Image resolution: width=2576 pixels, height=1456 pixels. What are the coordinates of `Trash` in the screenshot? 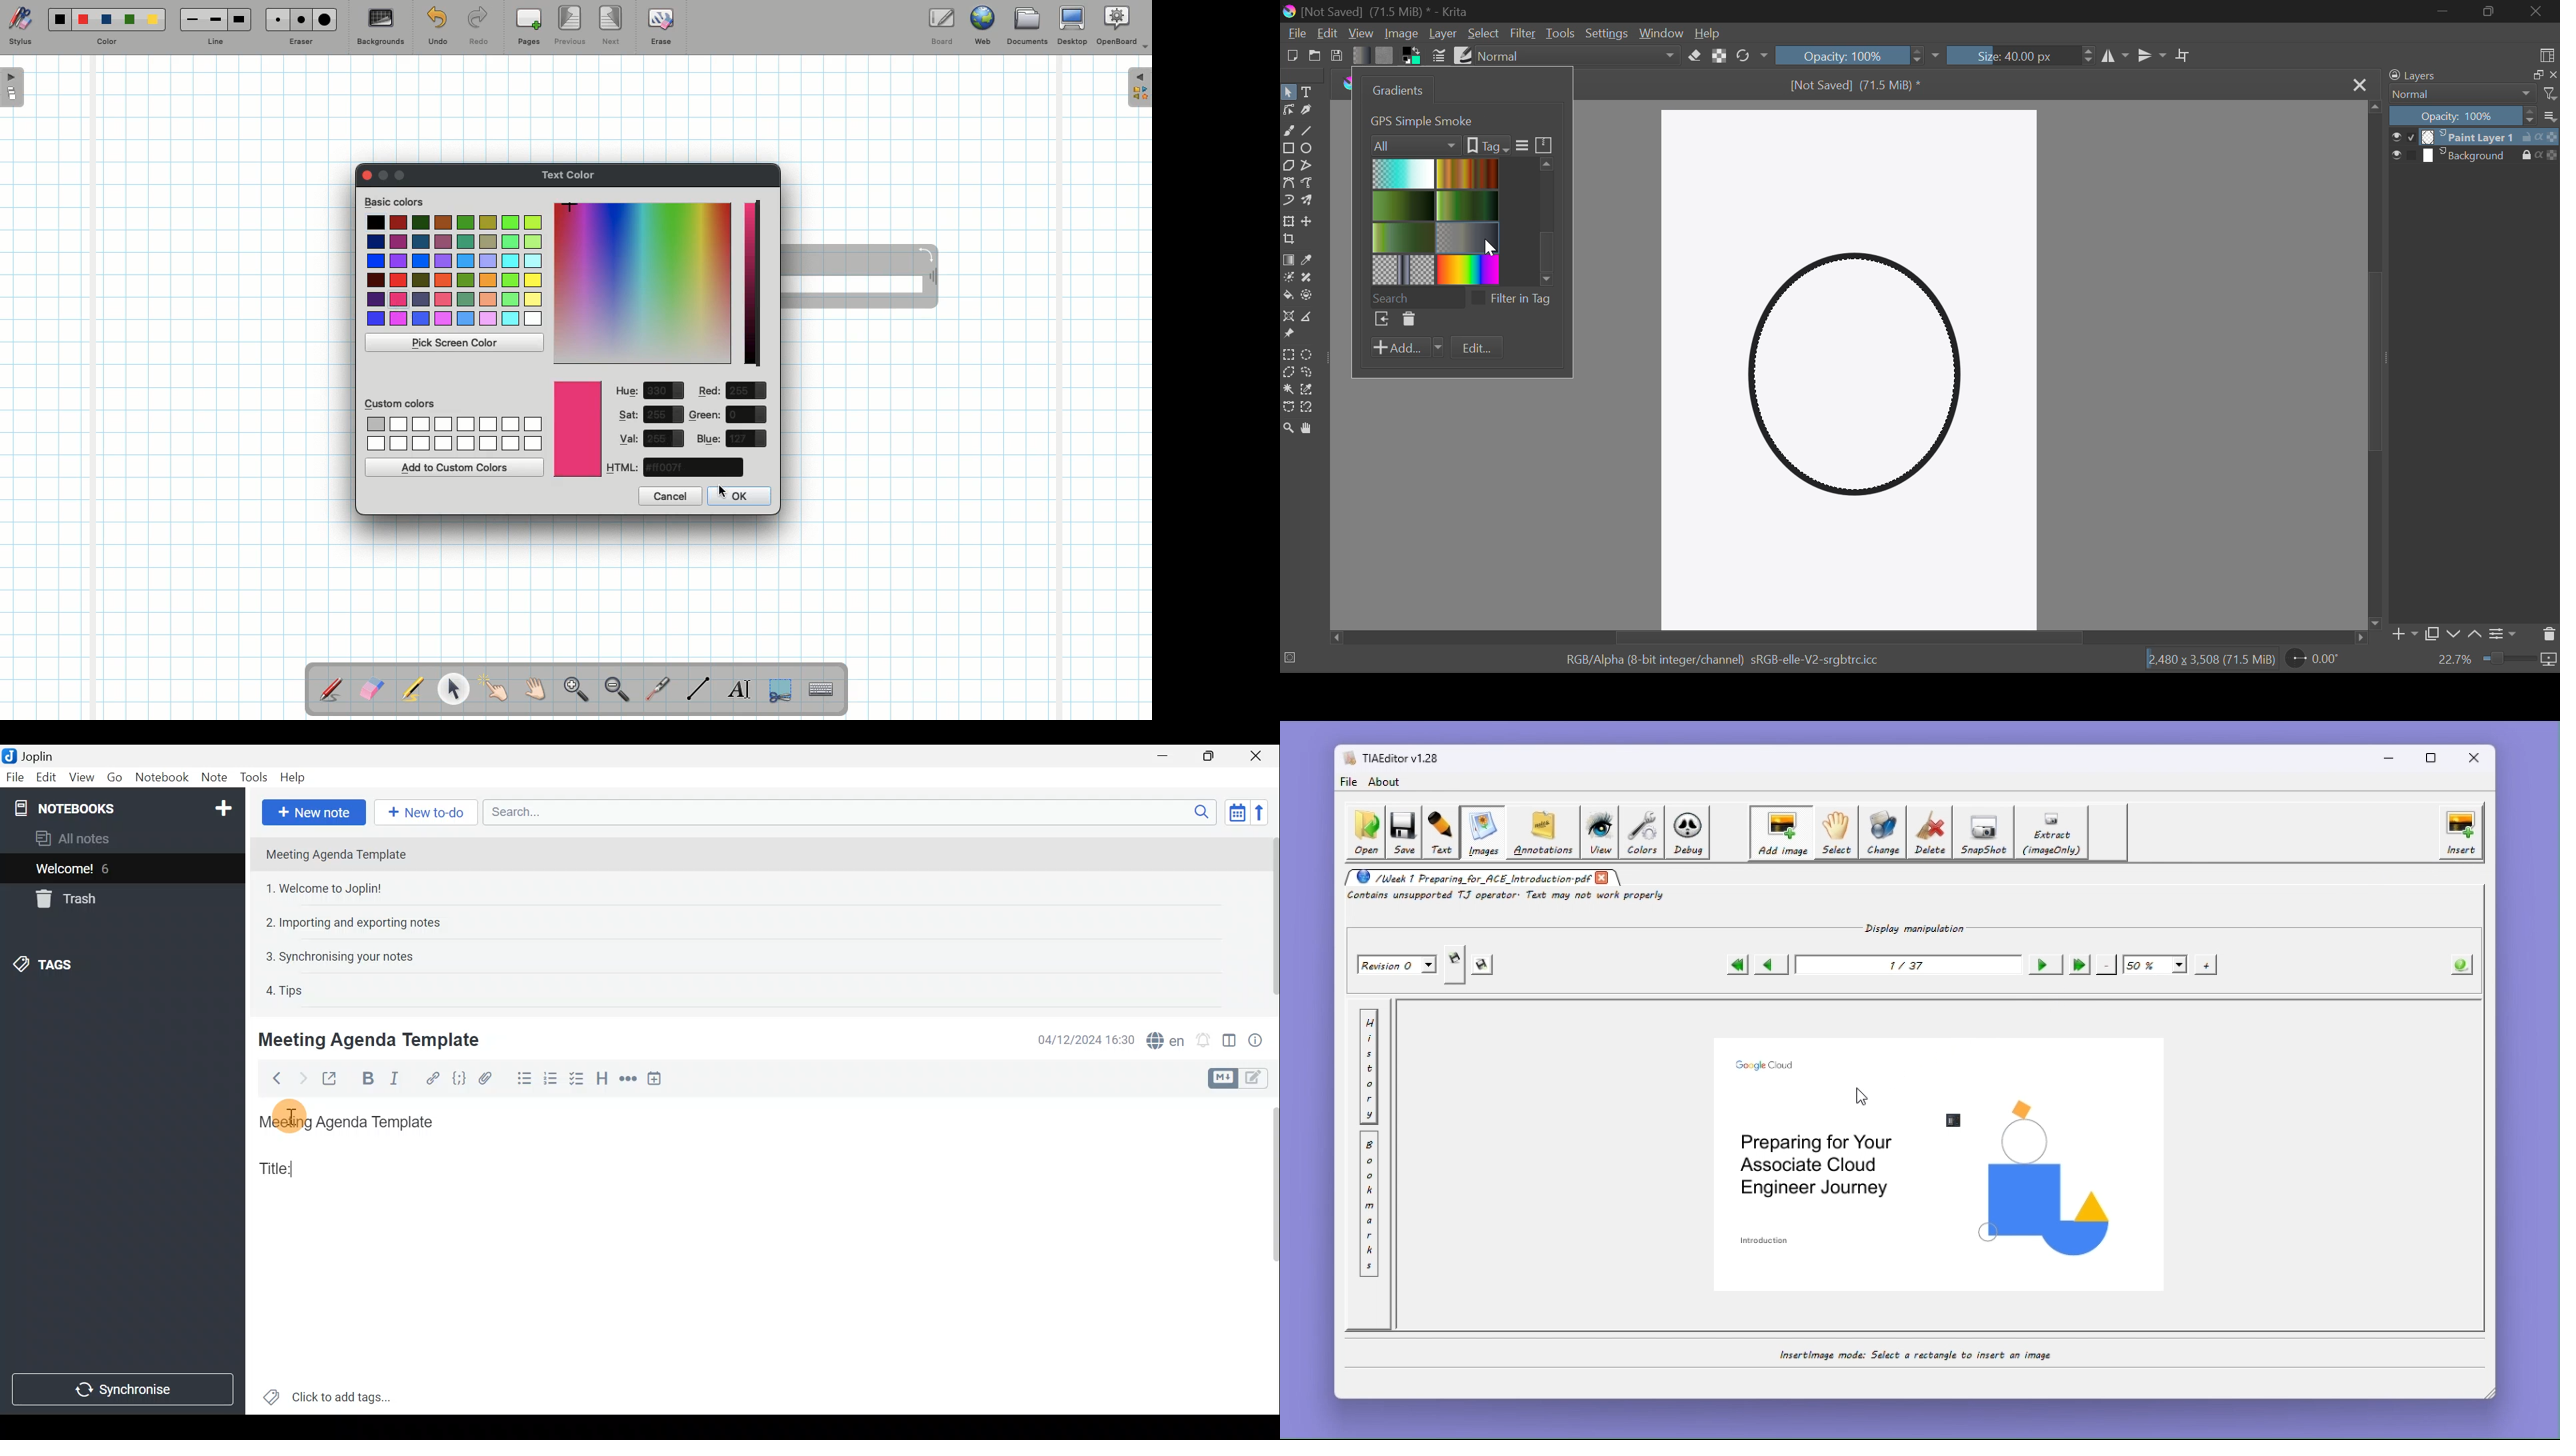 It's located at (63, 899).